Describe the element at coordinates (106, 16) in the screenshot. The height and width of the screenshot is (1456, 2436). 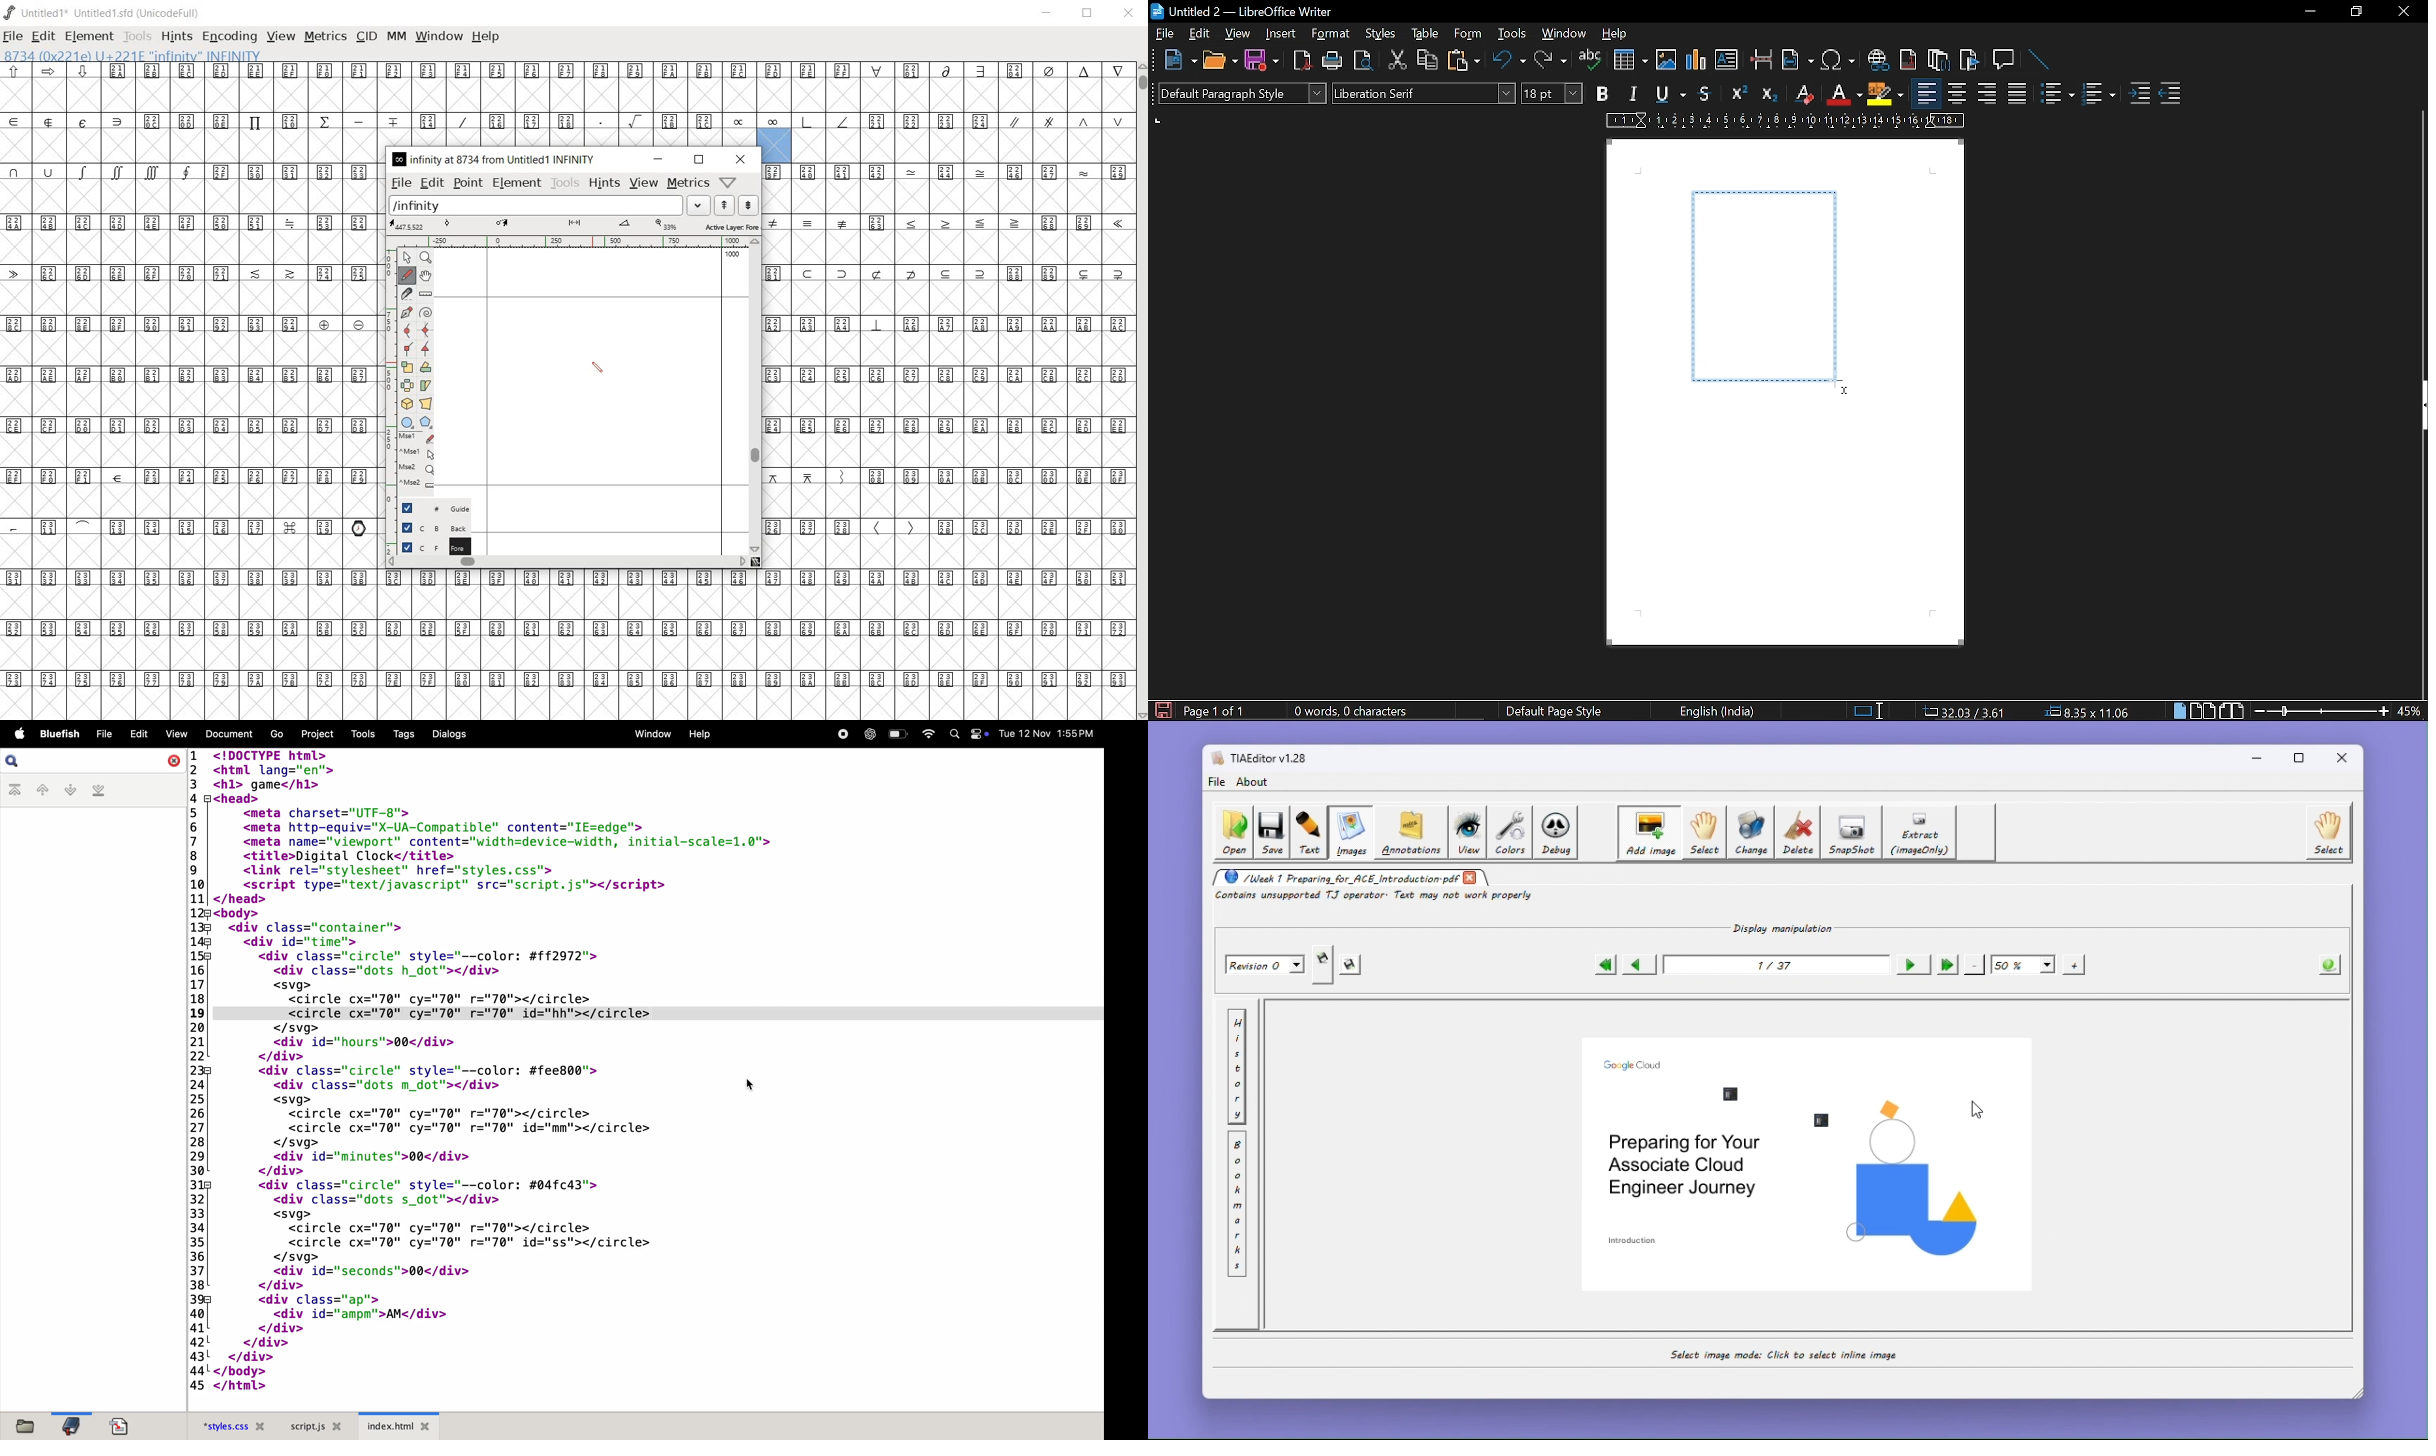
I see `Untitled1 Untitled1.sfd (UnicodeFull)` at that location.